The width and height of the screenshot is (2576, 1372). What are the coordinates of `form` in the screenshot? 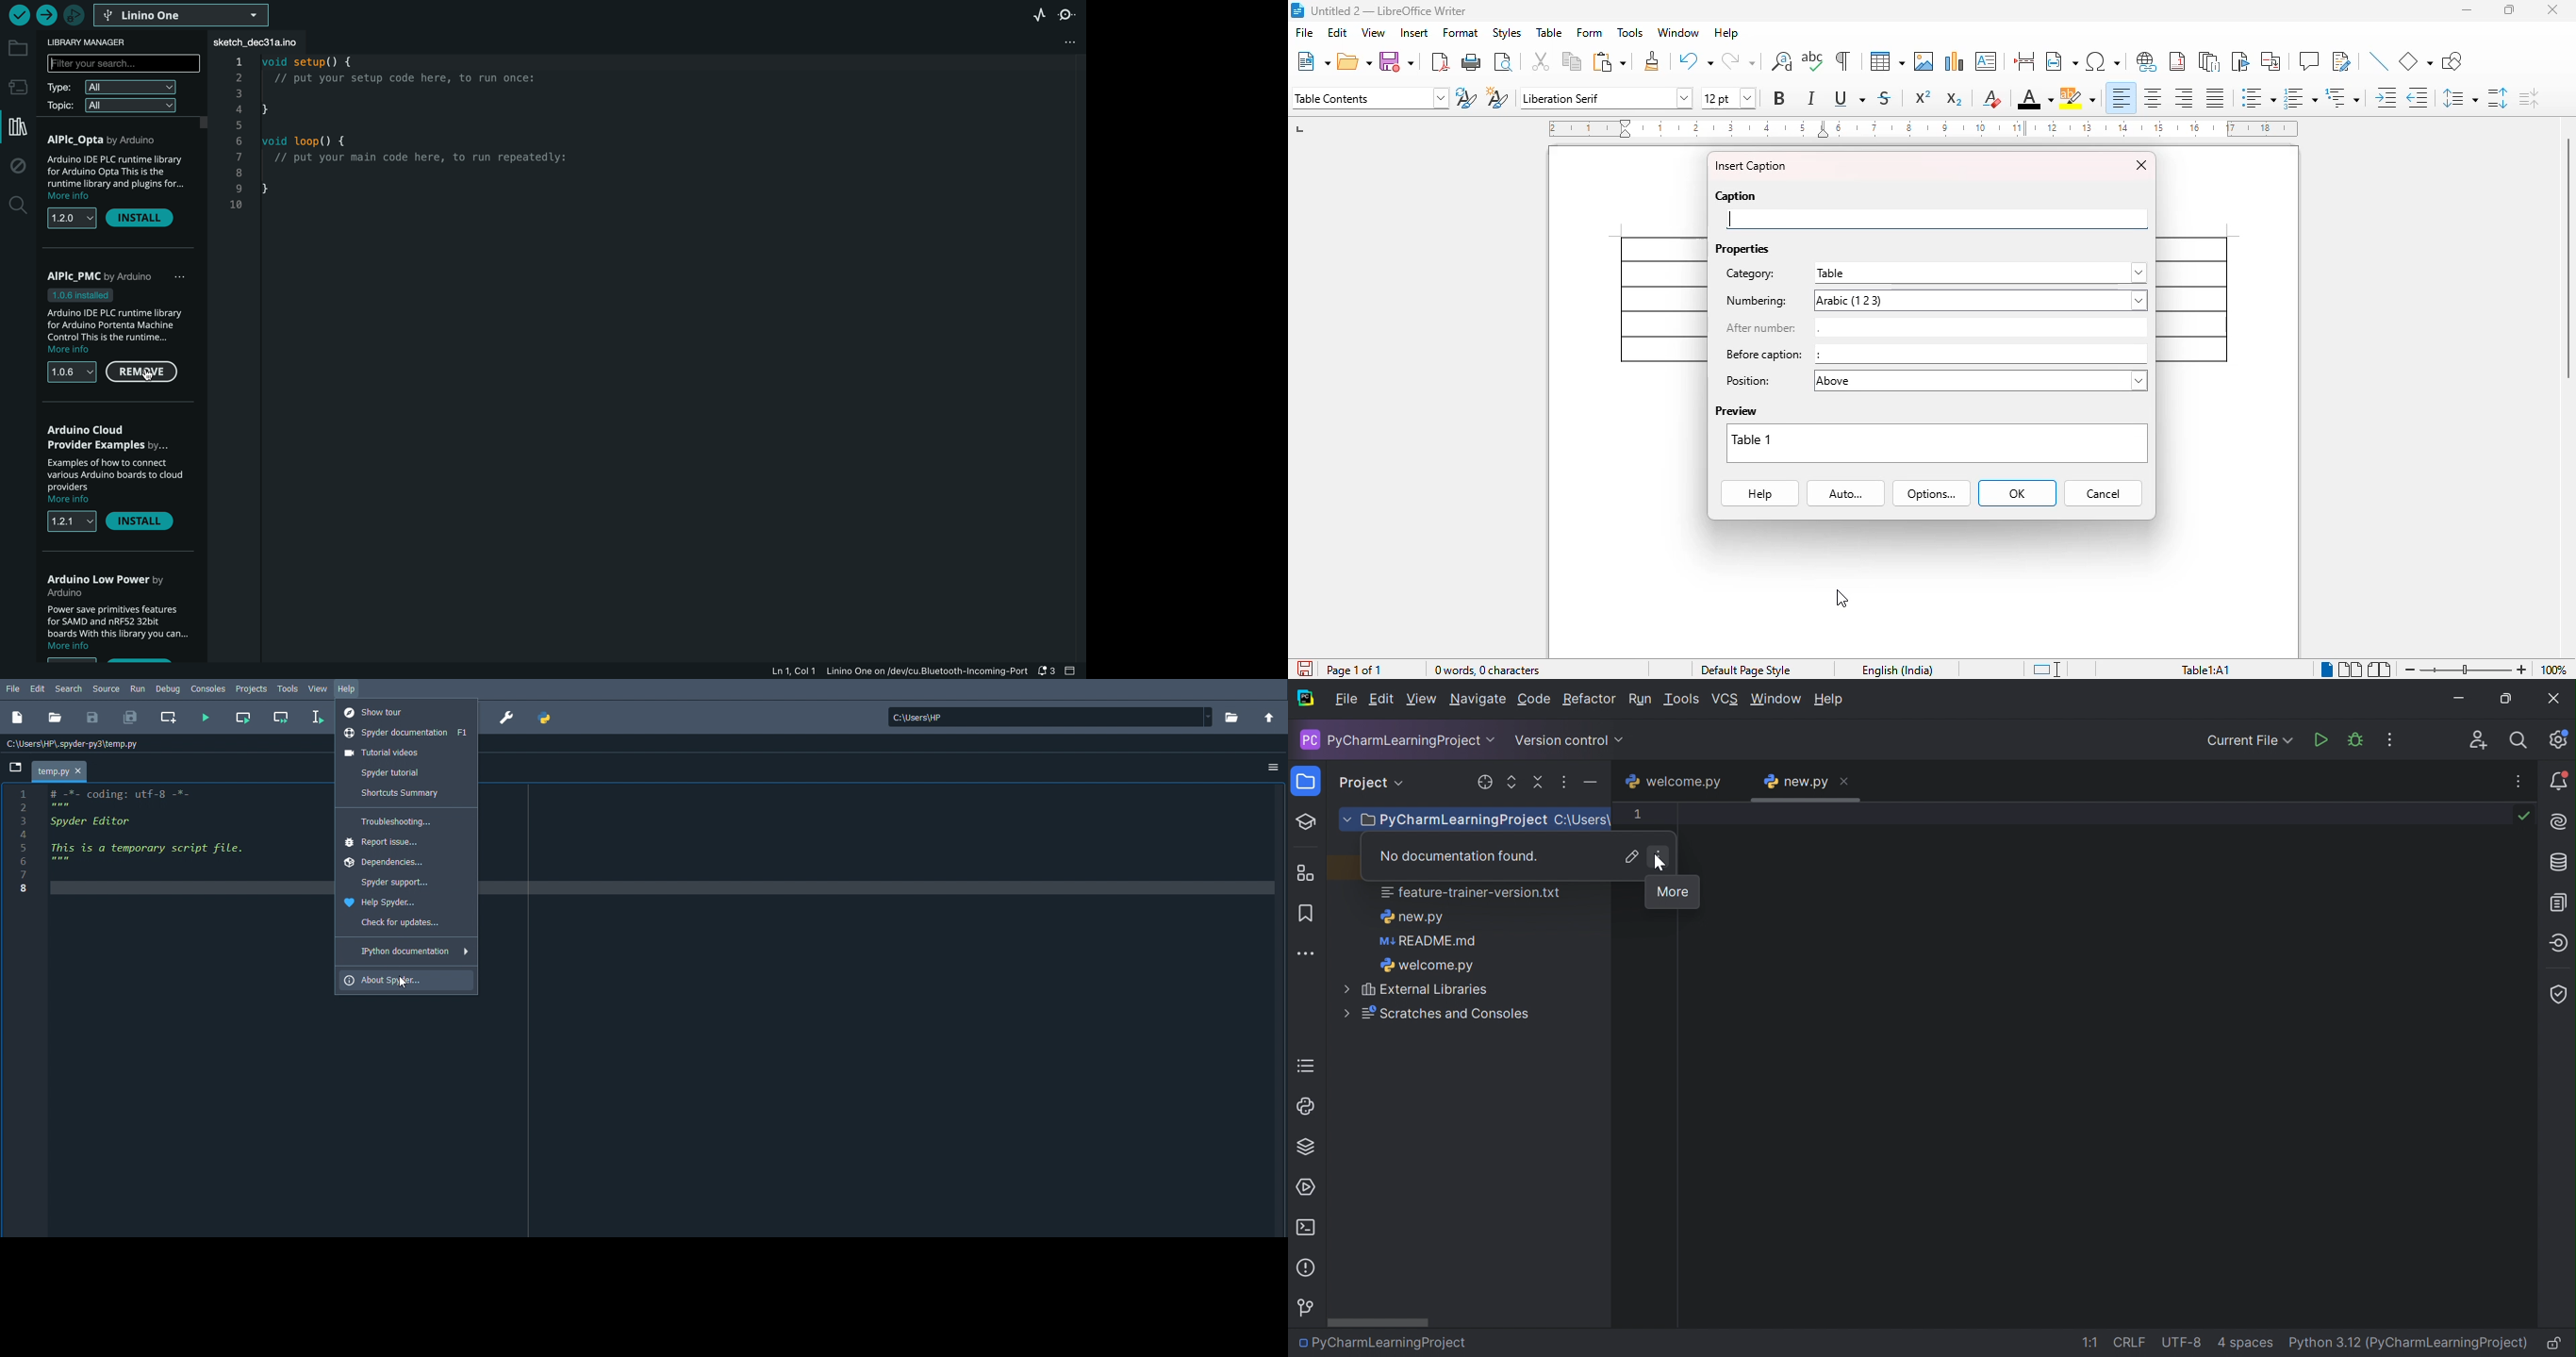 It's located at (1589, 32).